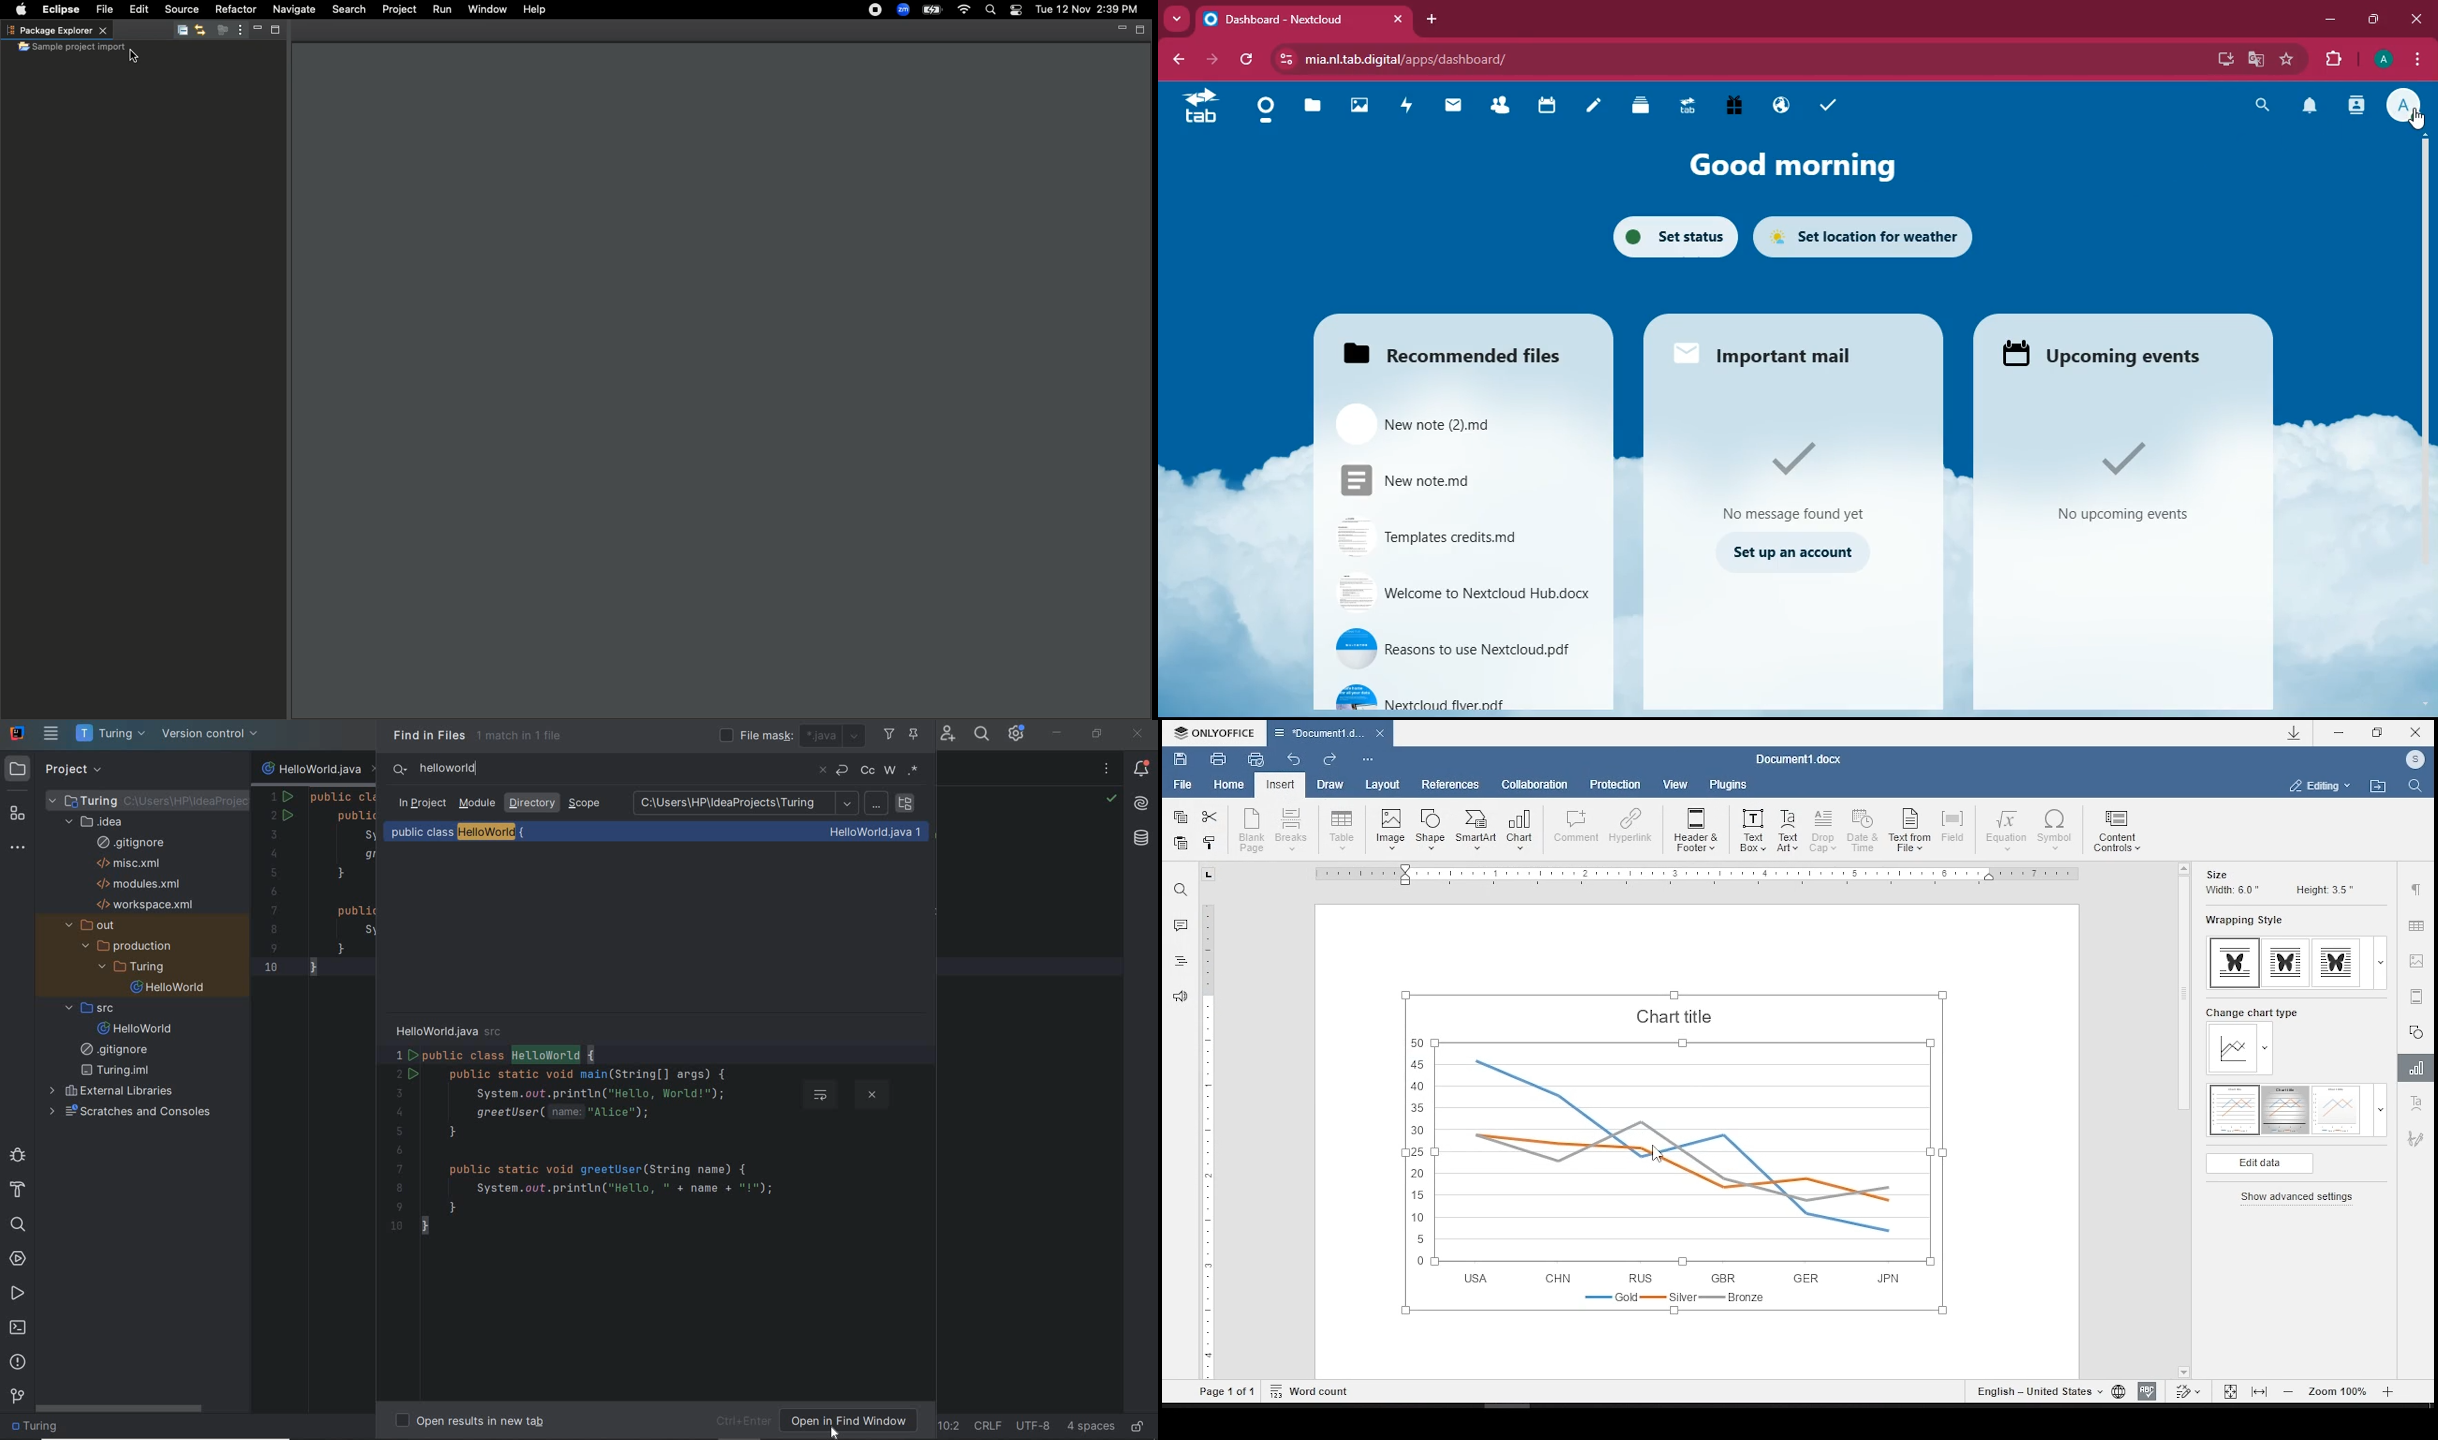 This screenshot has width=2464, height=1456. Describe the element at coordinates (2415, 785) in the screenshot. I see `find` at that location.